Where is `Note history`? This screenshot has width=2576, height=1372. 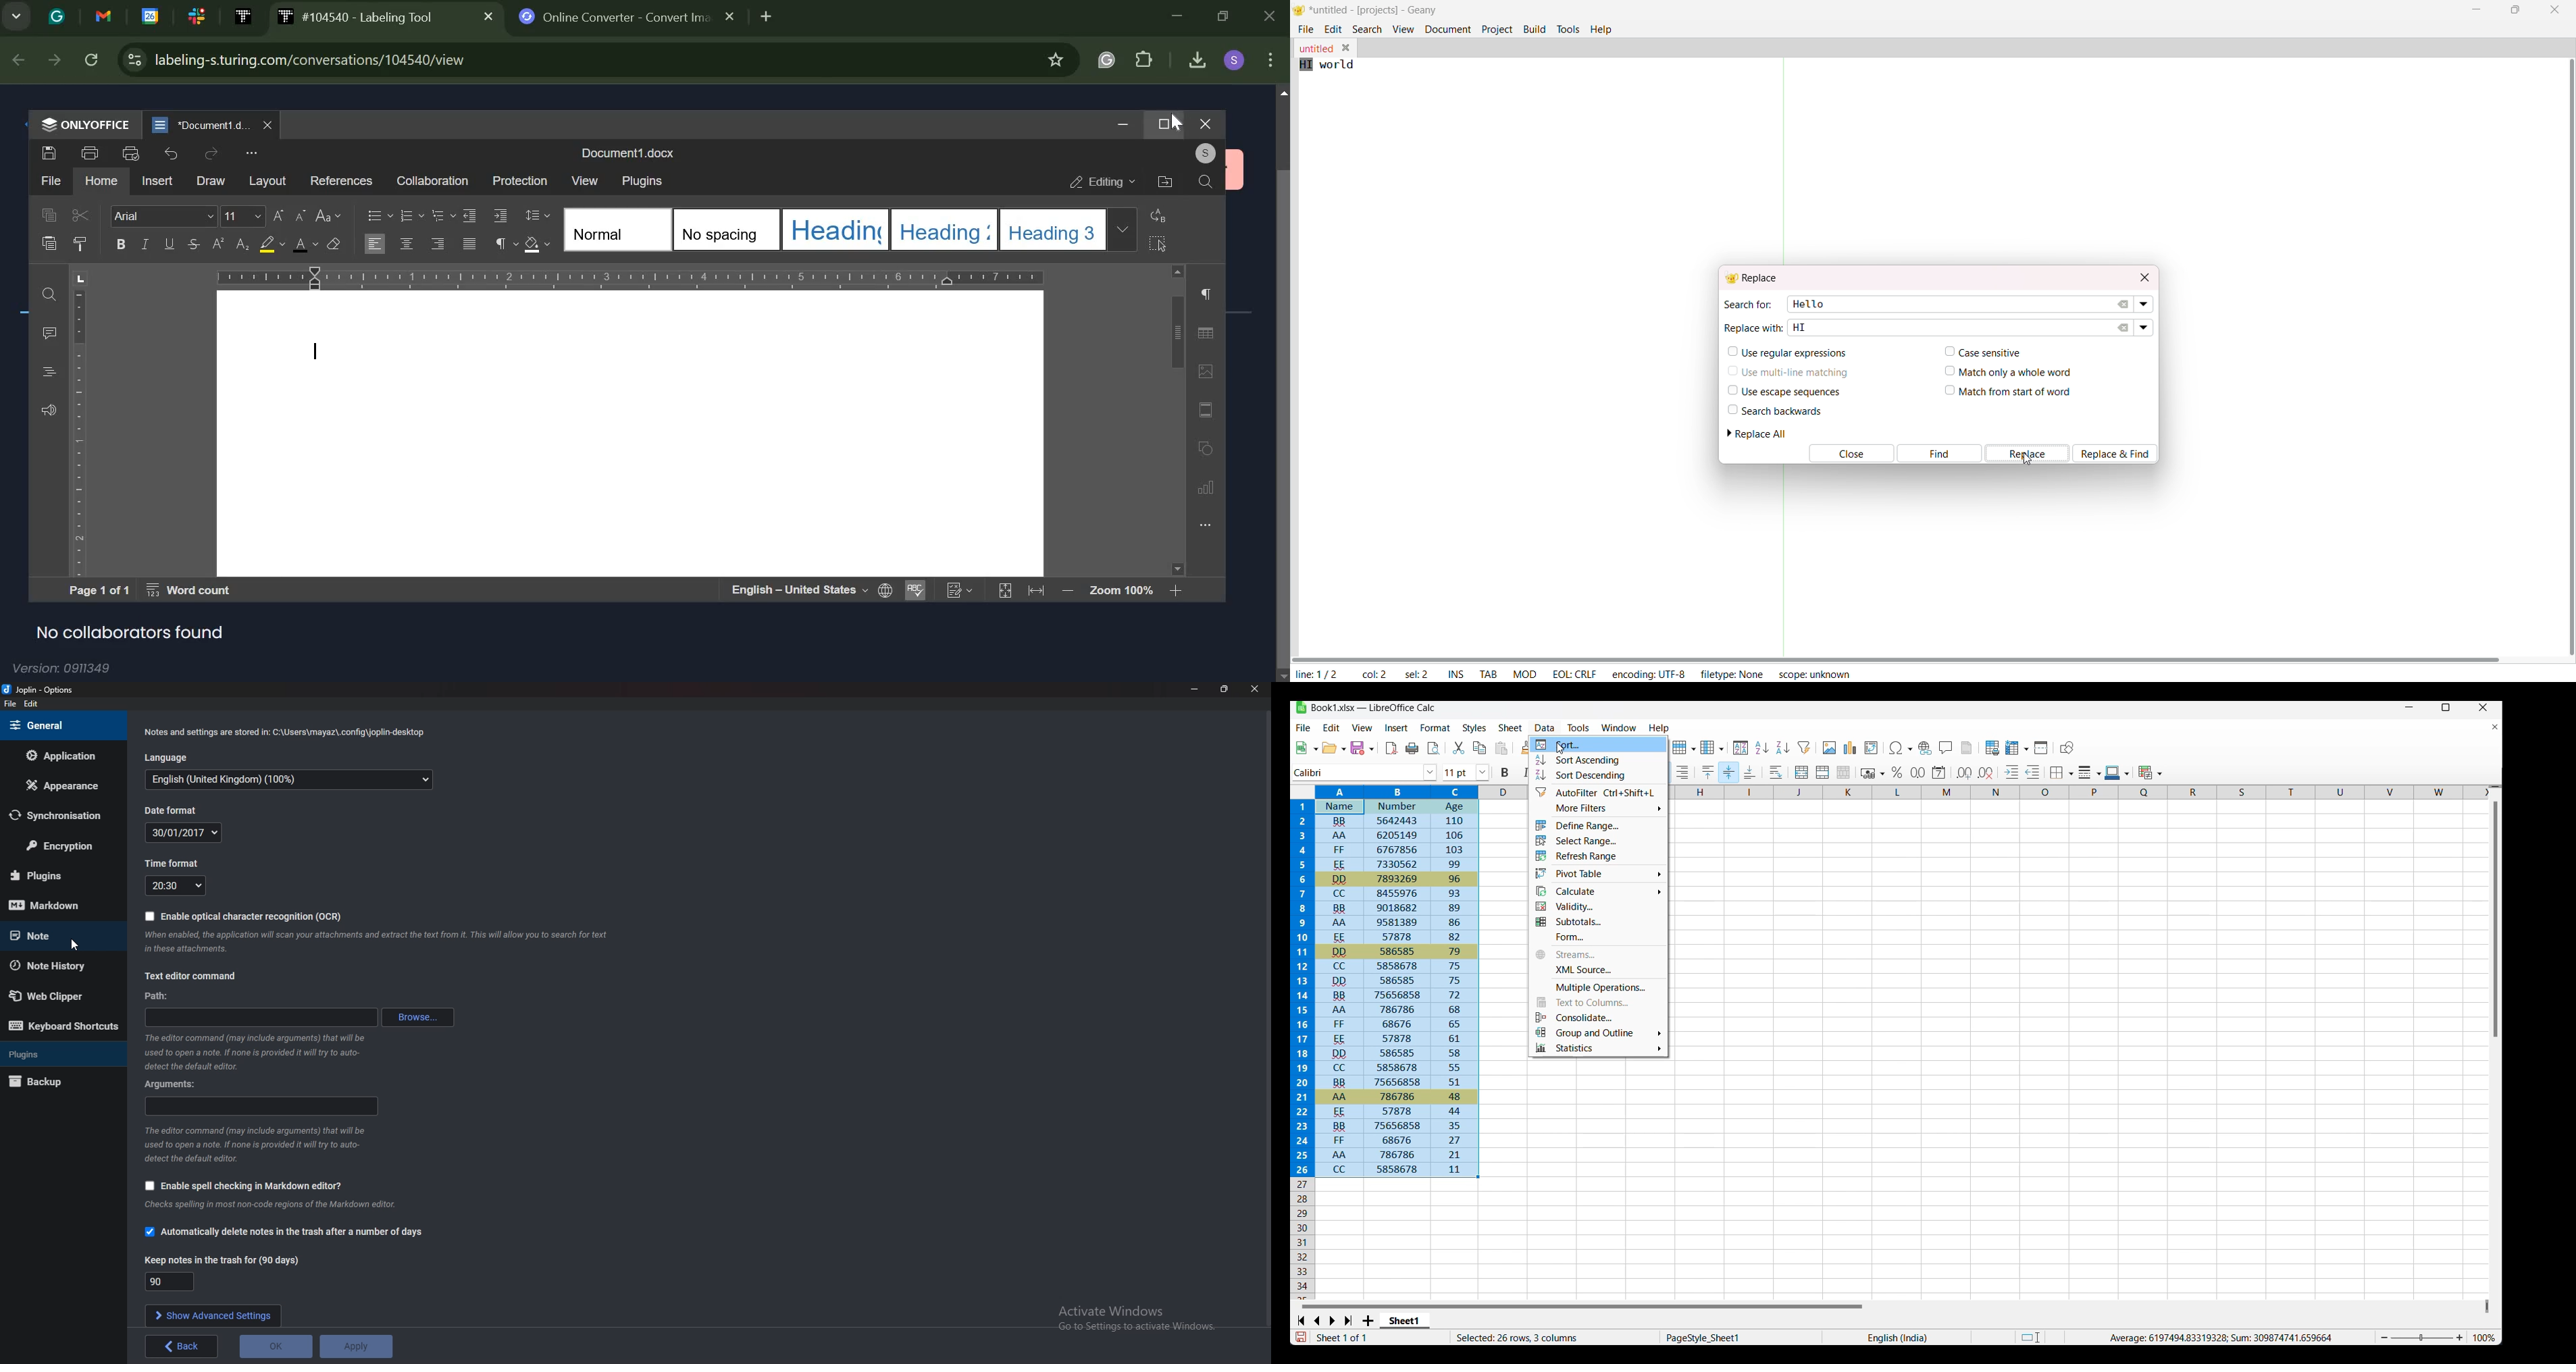 Note history is located at coordinates (54, 965).